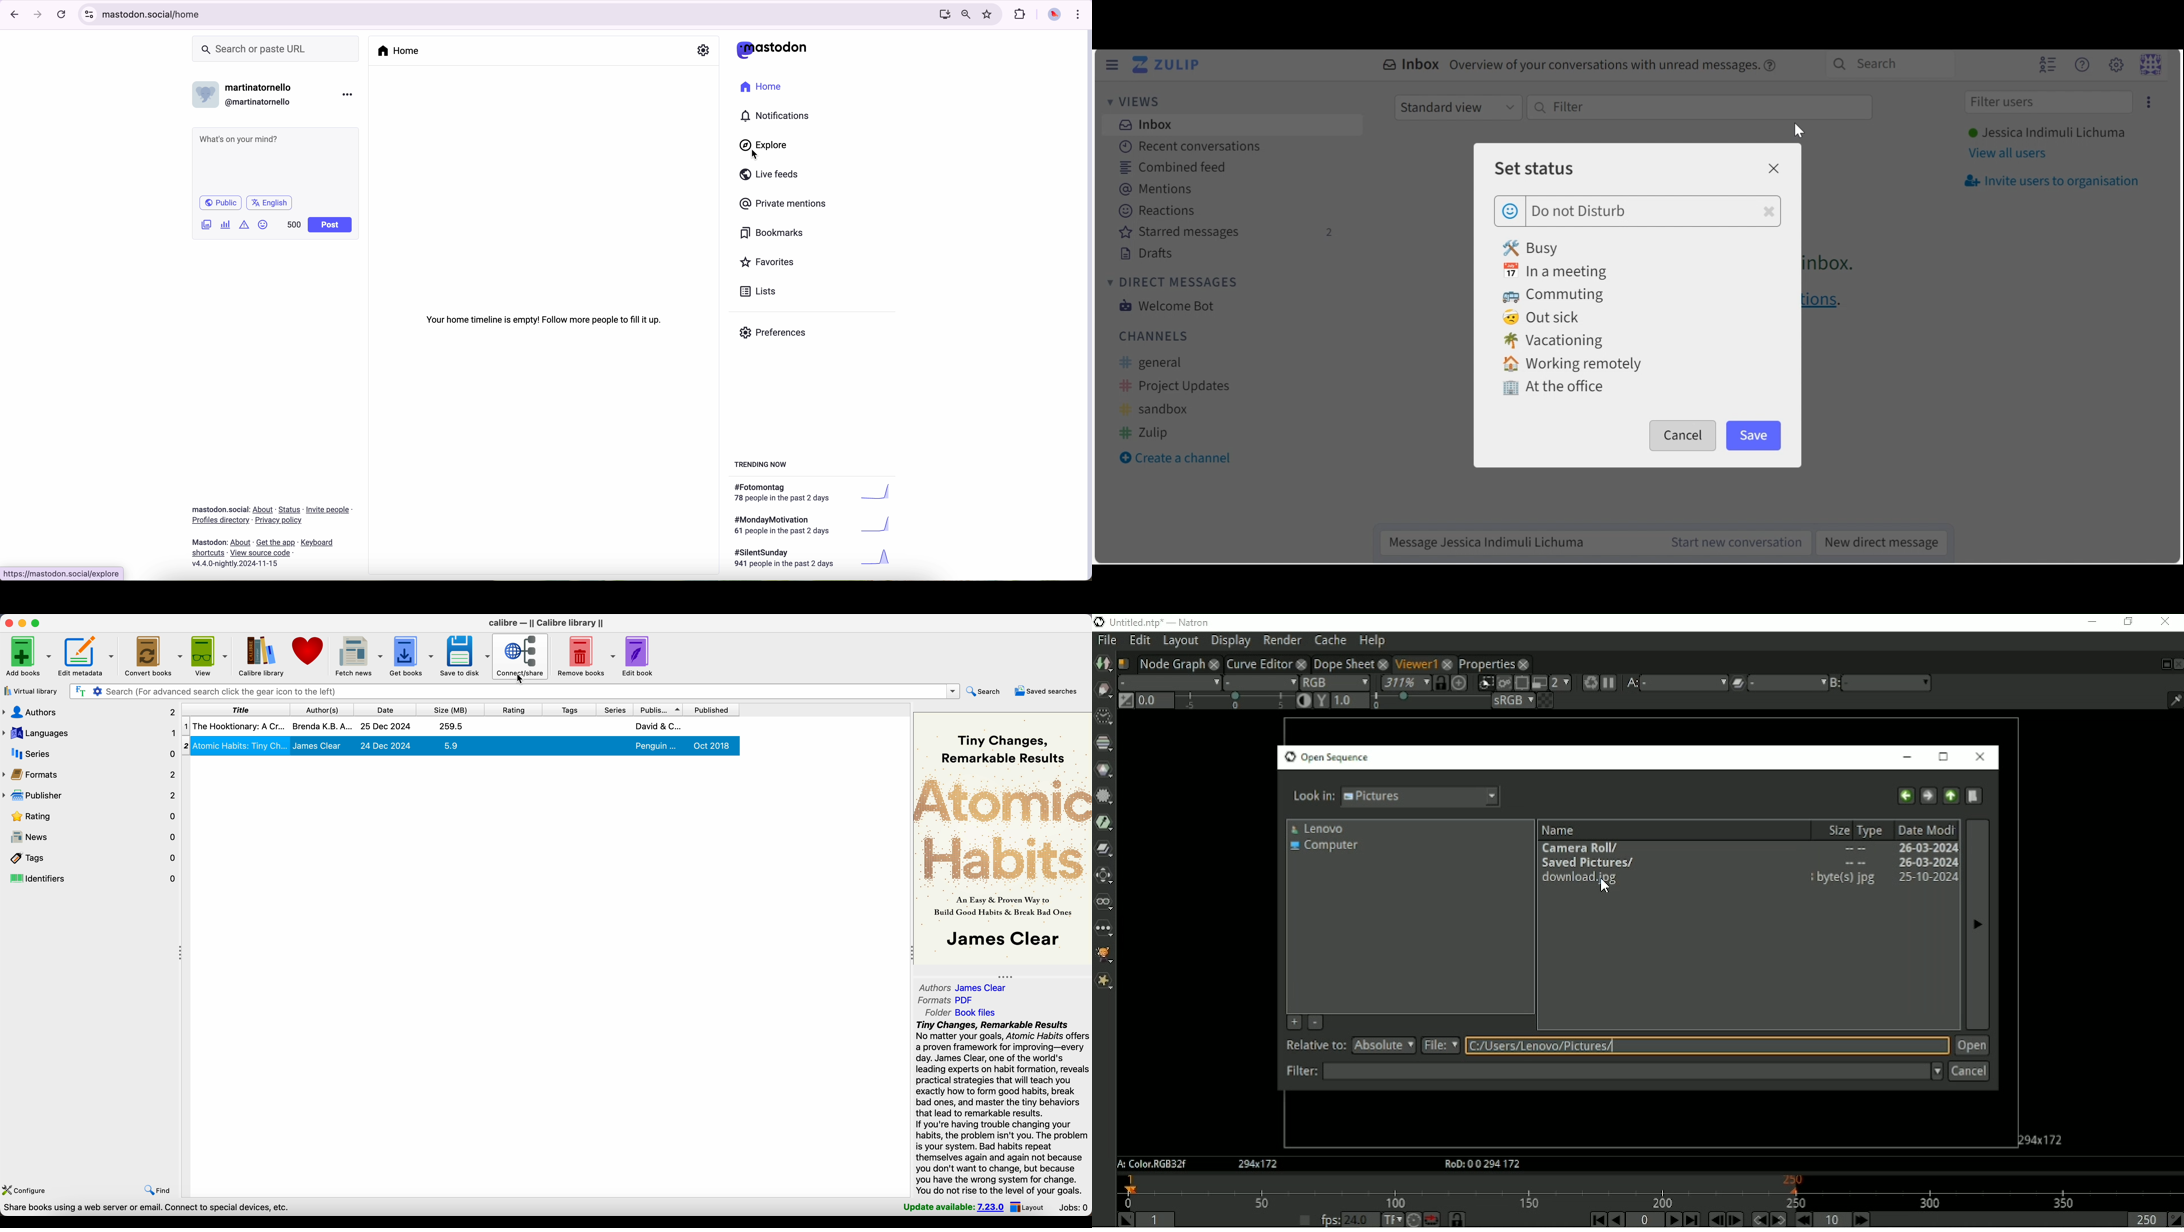  I want to click on Set Status, so click(1534, 168).